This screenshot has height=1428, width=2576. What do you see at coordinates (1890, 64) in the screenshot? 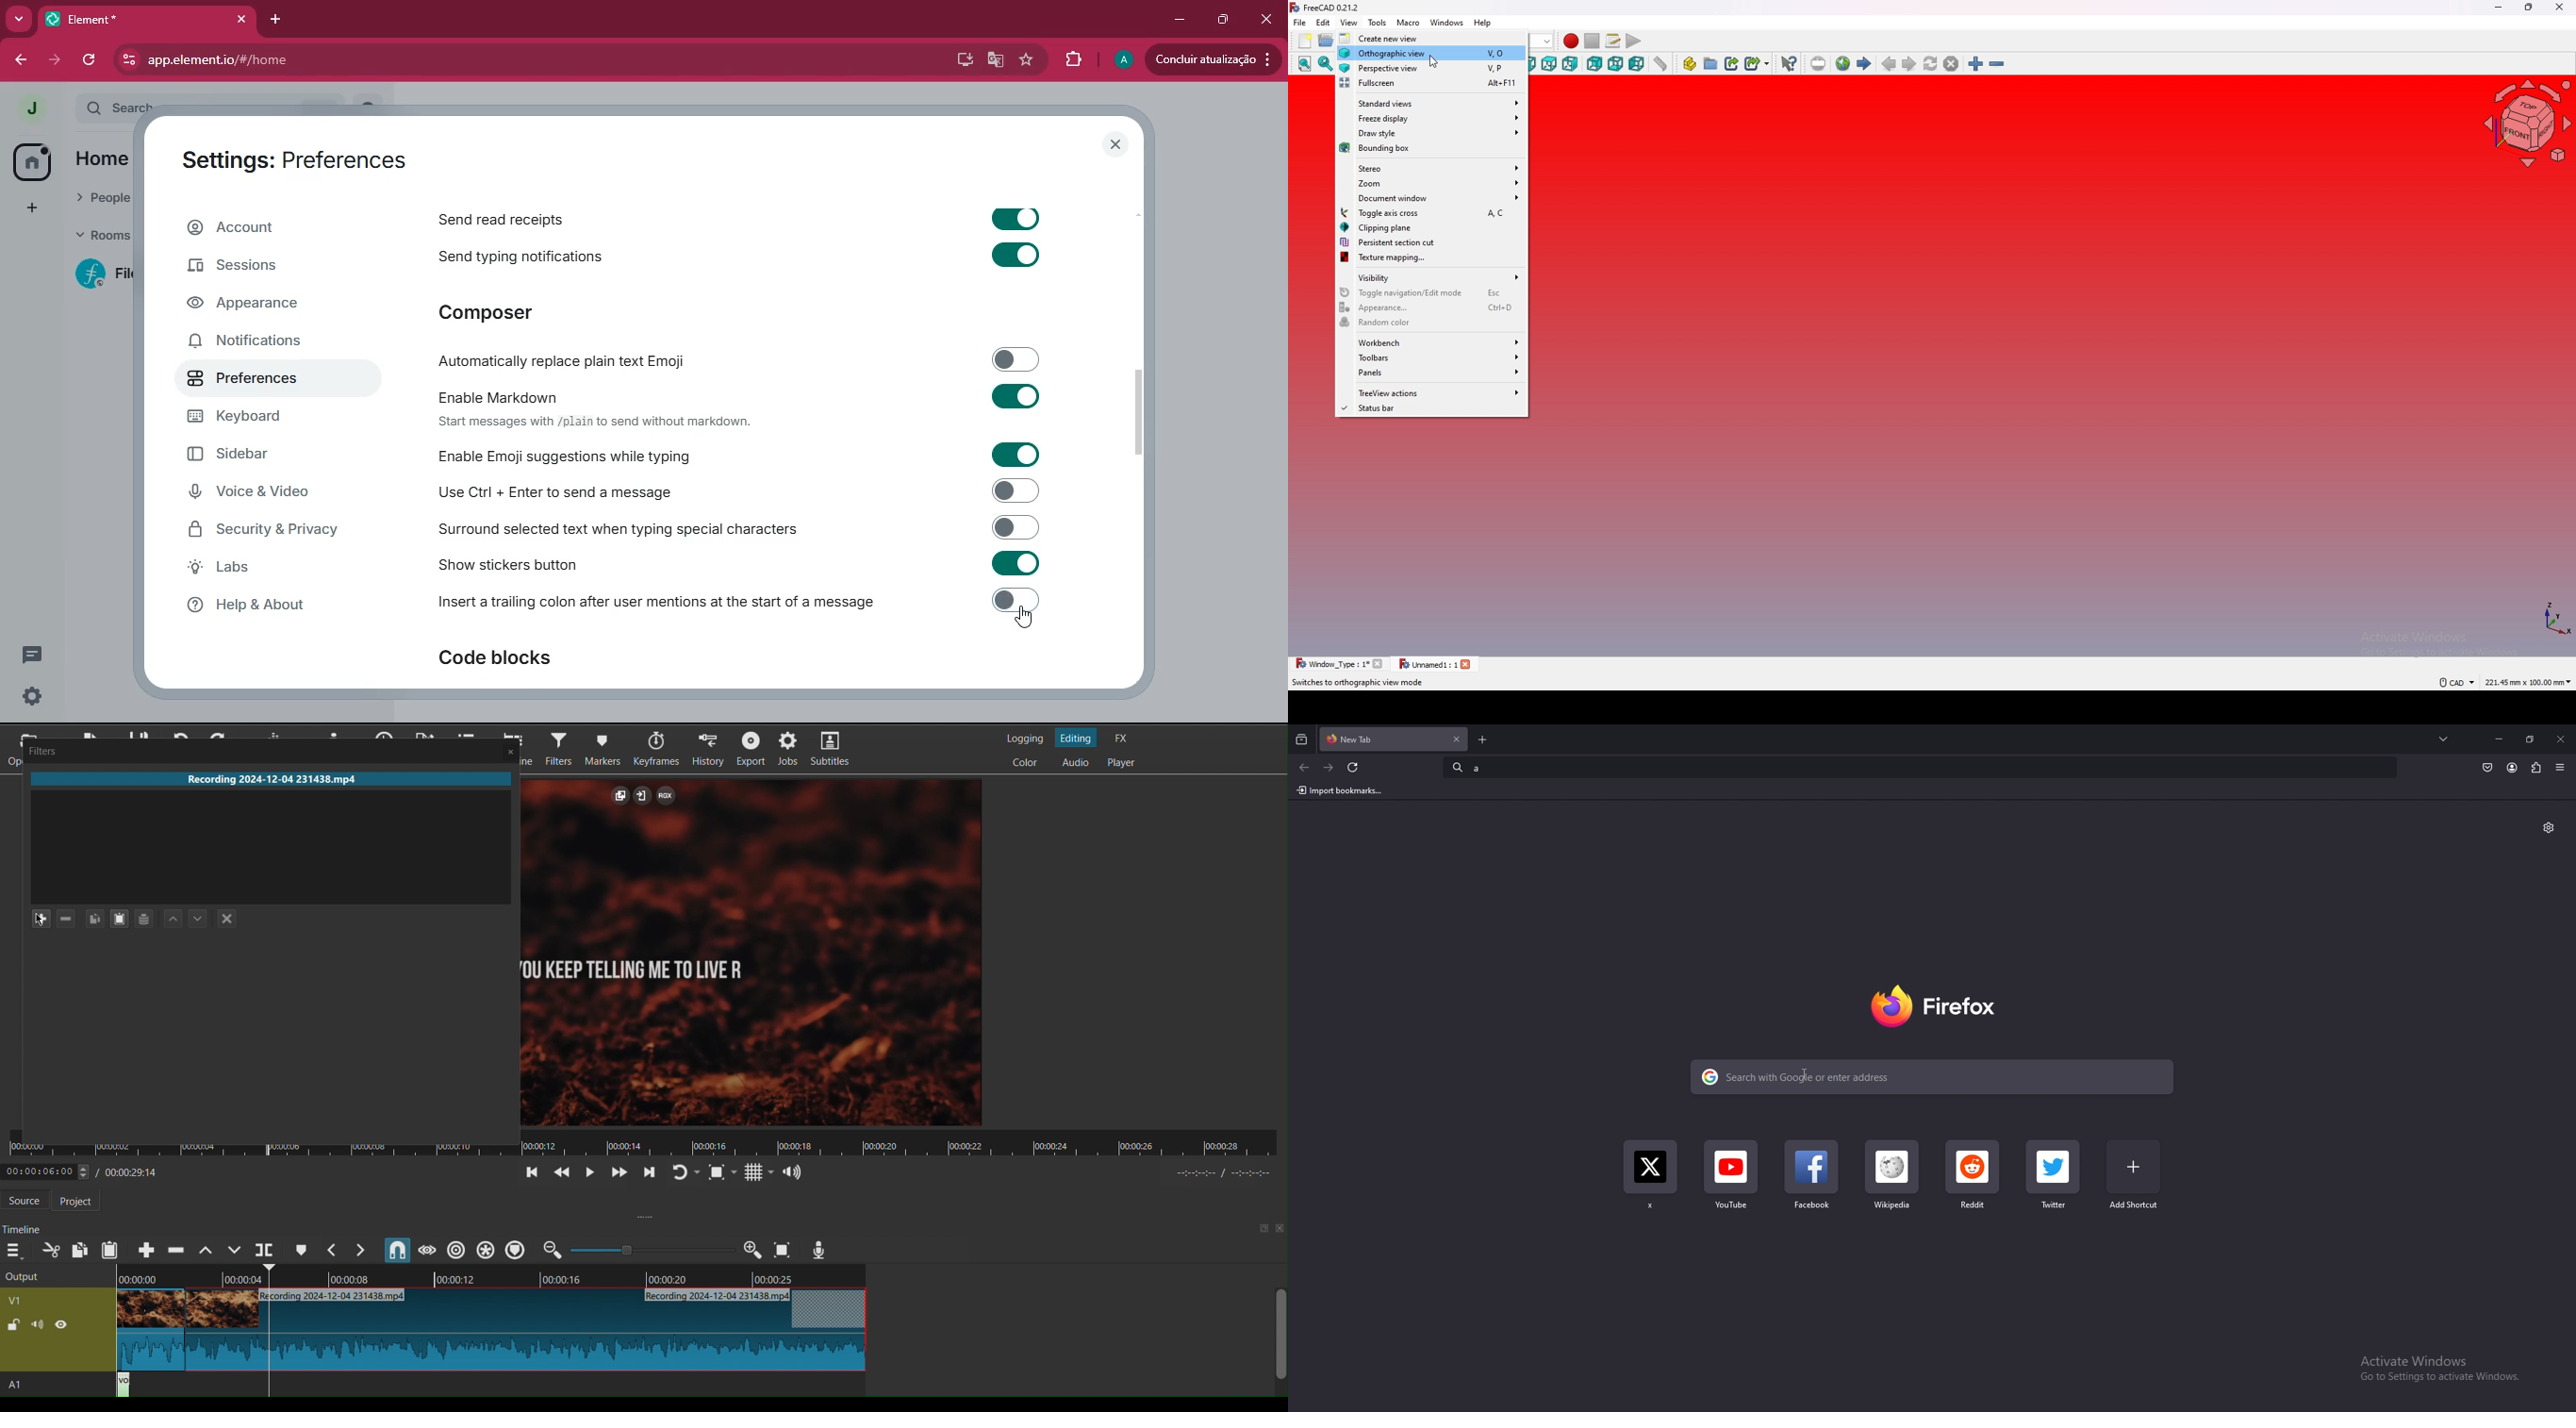
I see `previous page` at bounding box center [1890, 64].